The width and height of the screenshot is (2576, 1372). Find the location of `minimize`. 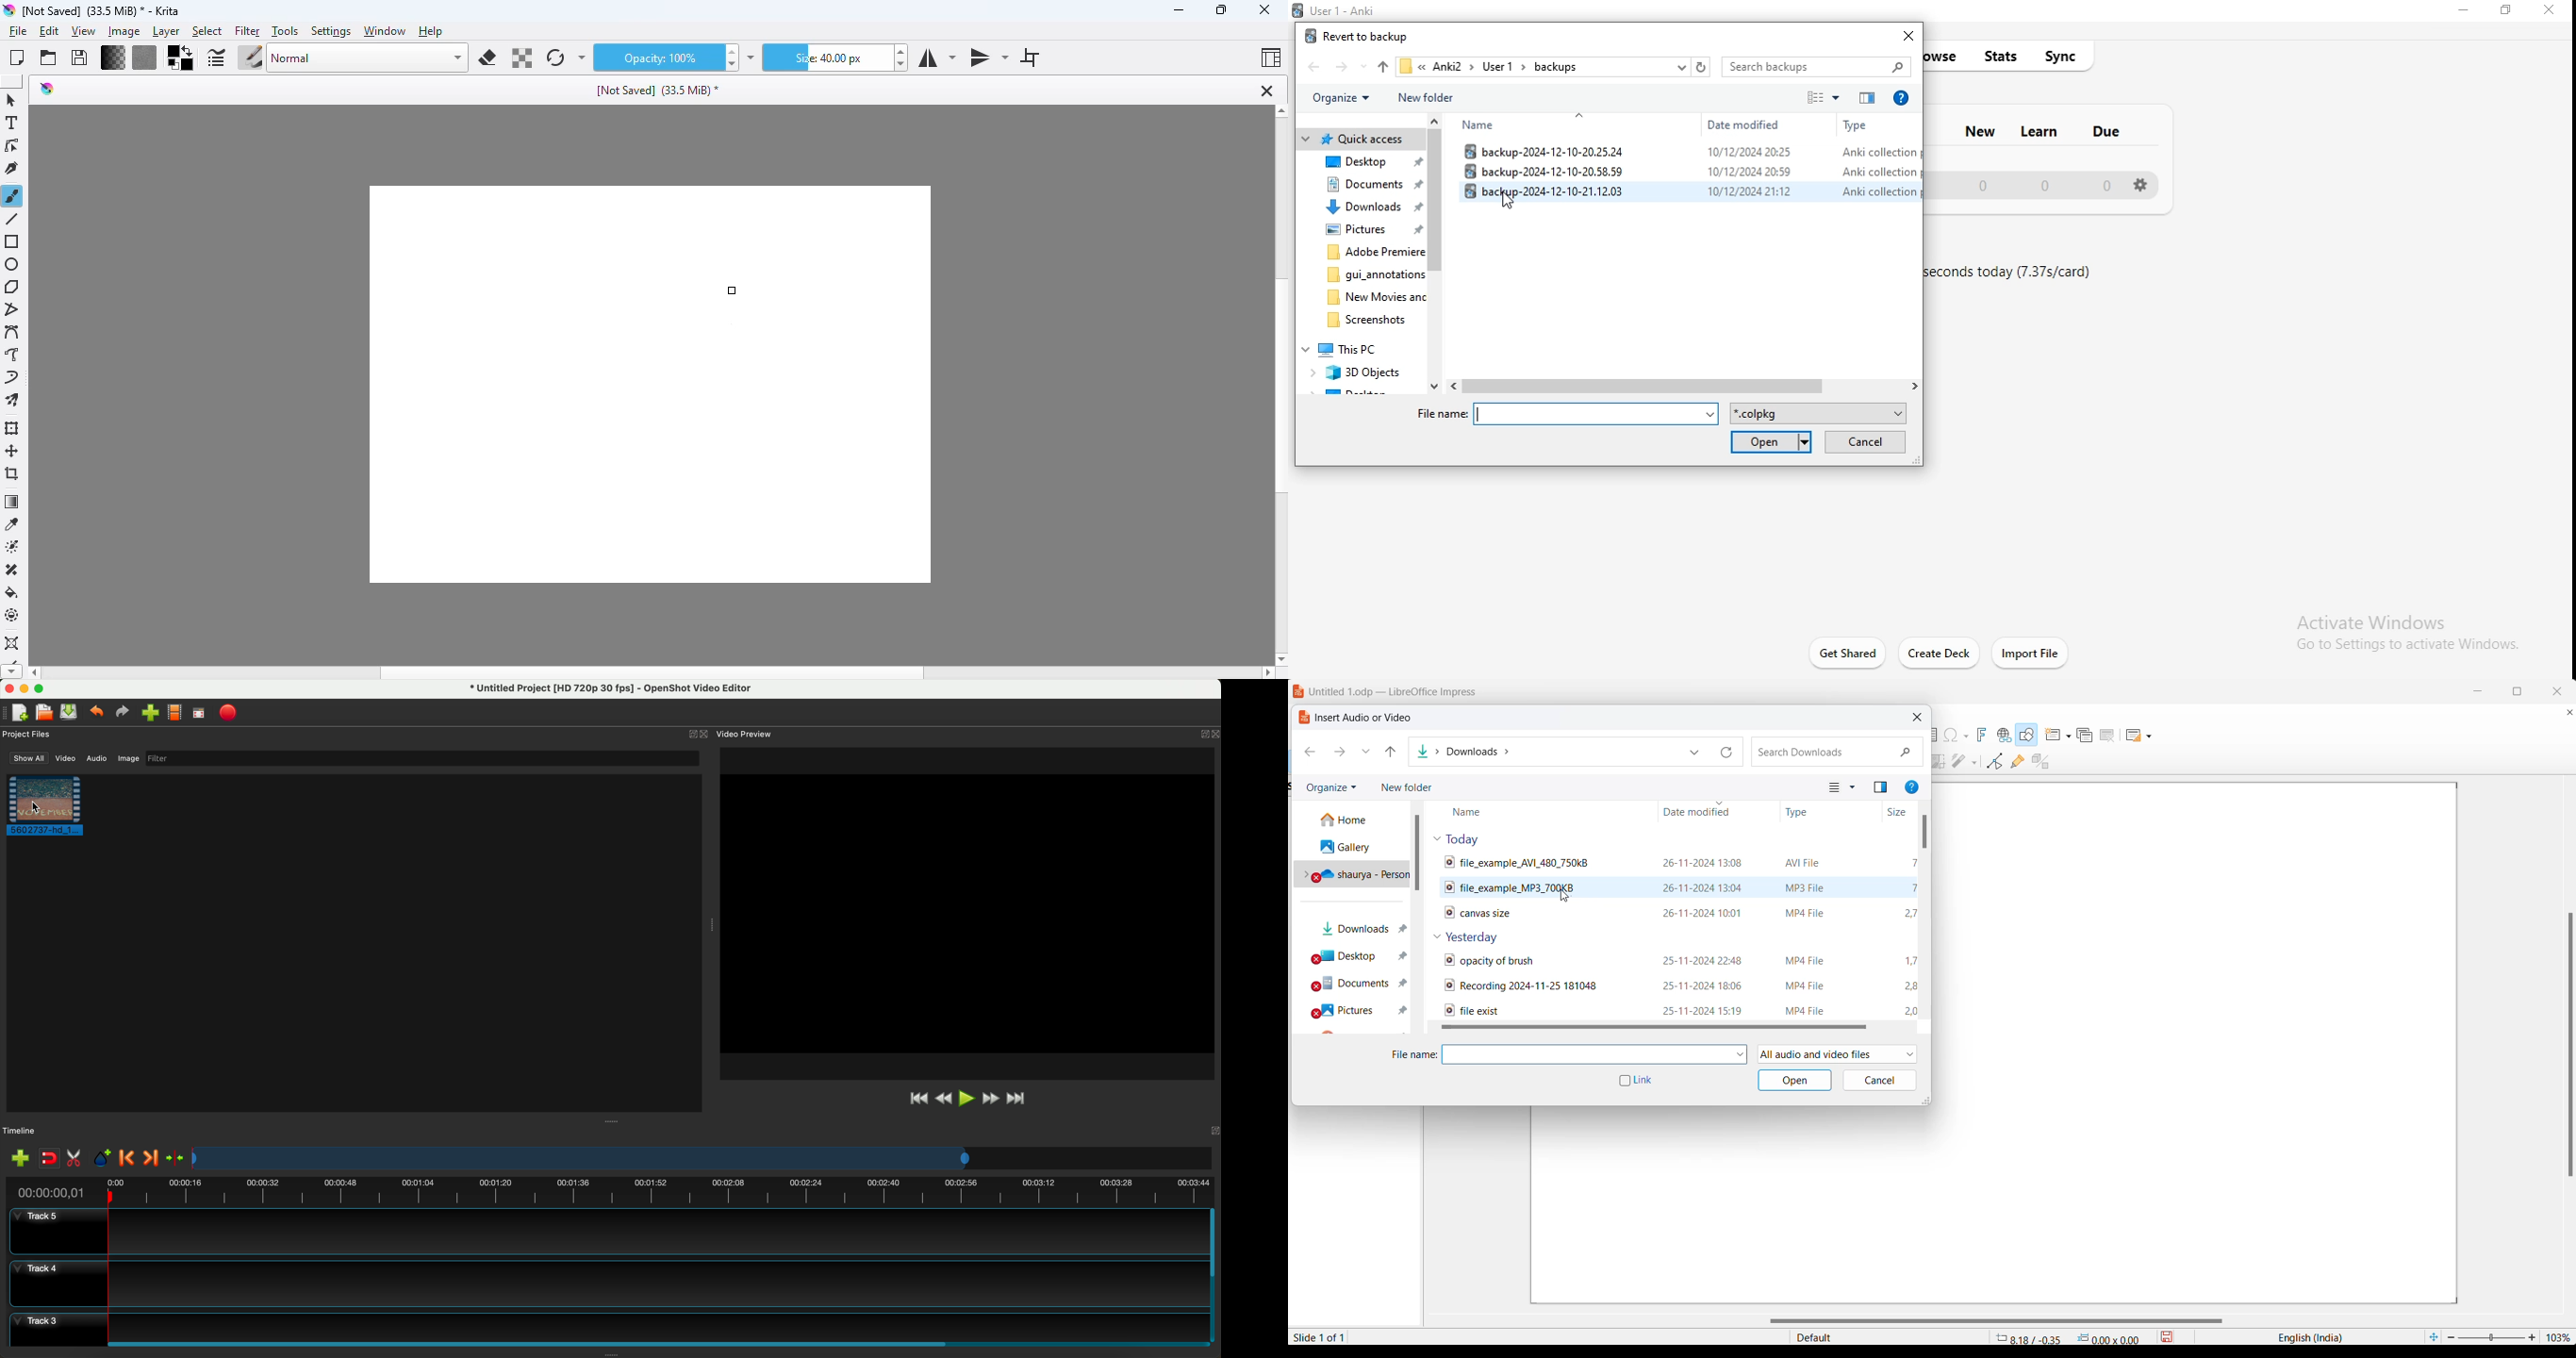

minimize is located at coordinates (691, 735).